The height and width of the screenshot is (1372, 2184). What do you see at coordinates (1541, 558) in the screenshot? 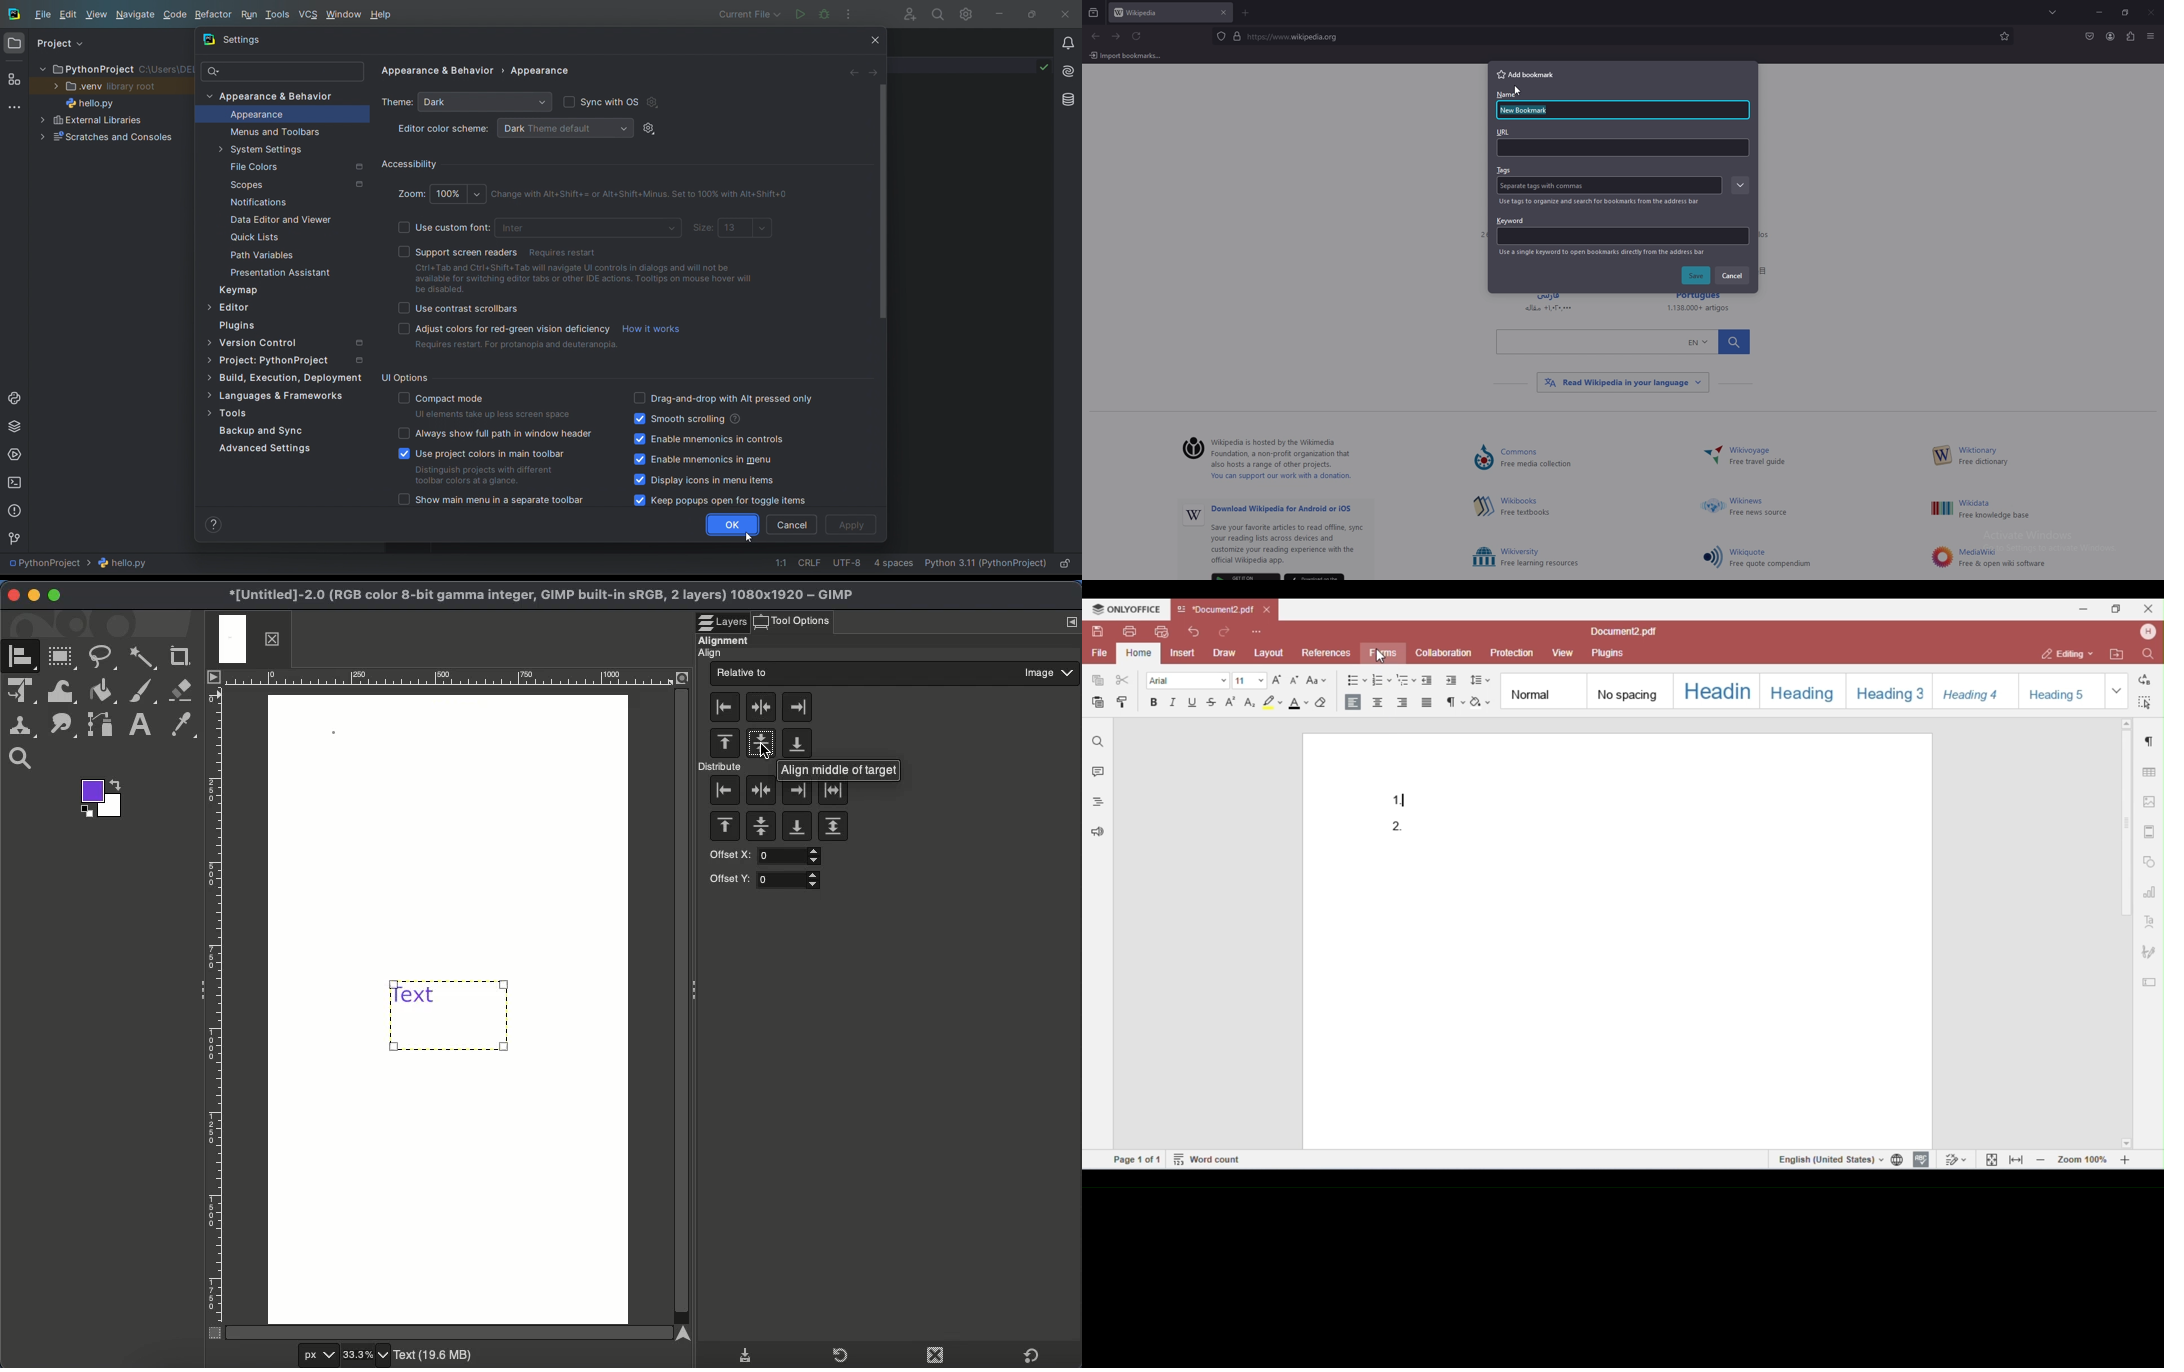
I see `` at bounding box center [1541, 558].